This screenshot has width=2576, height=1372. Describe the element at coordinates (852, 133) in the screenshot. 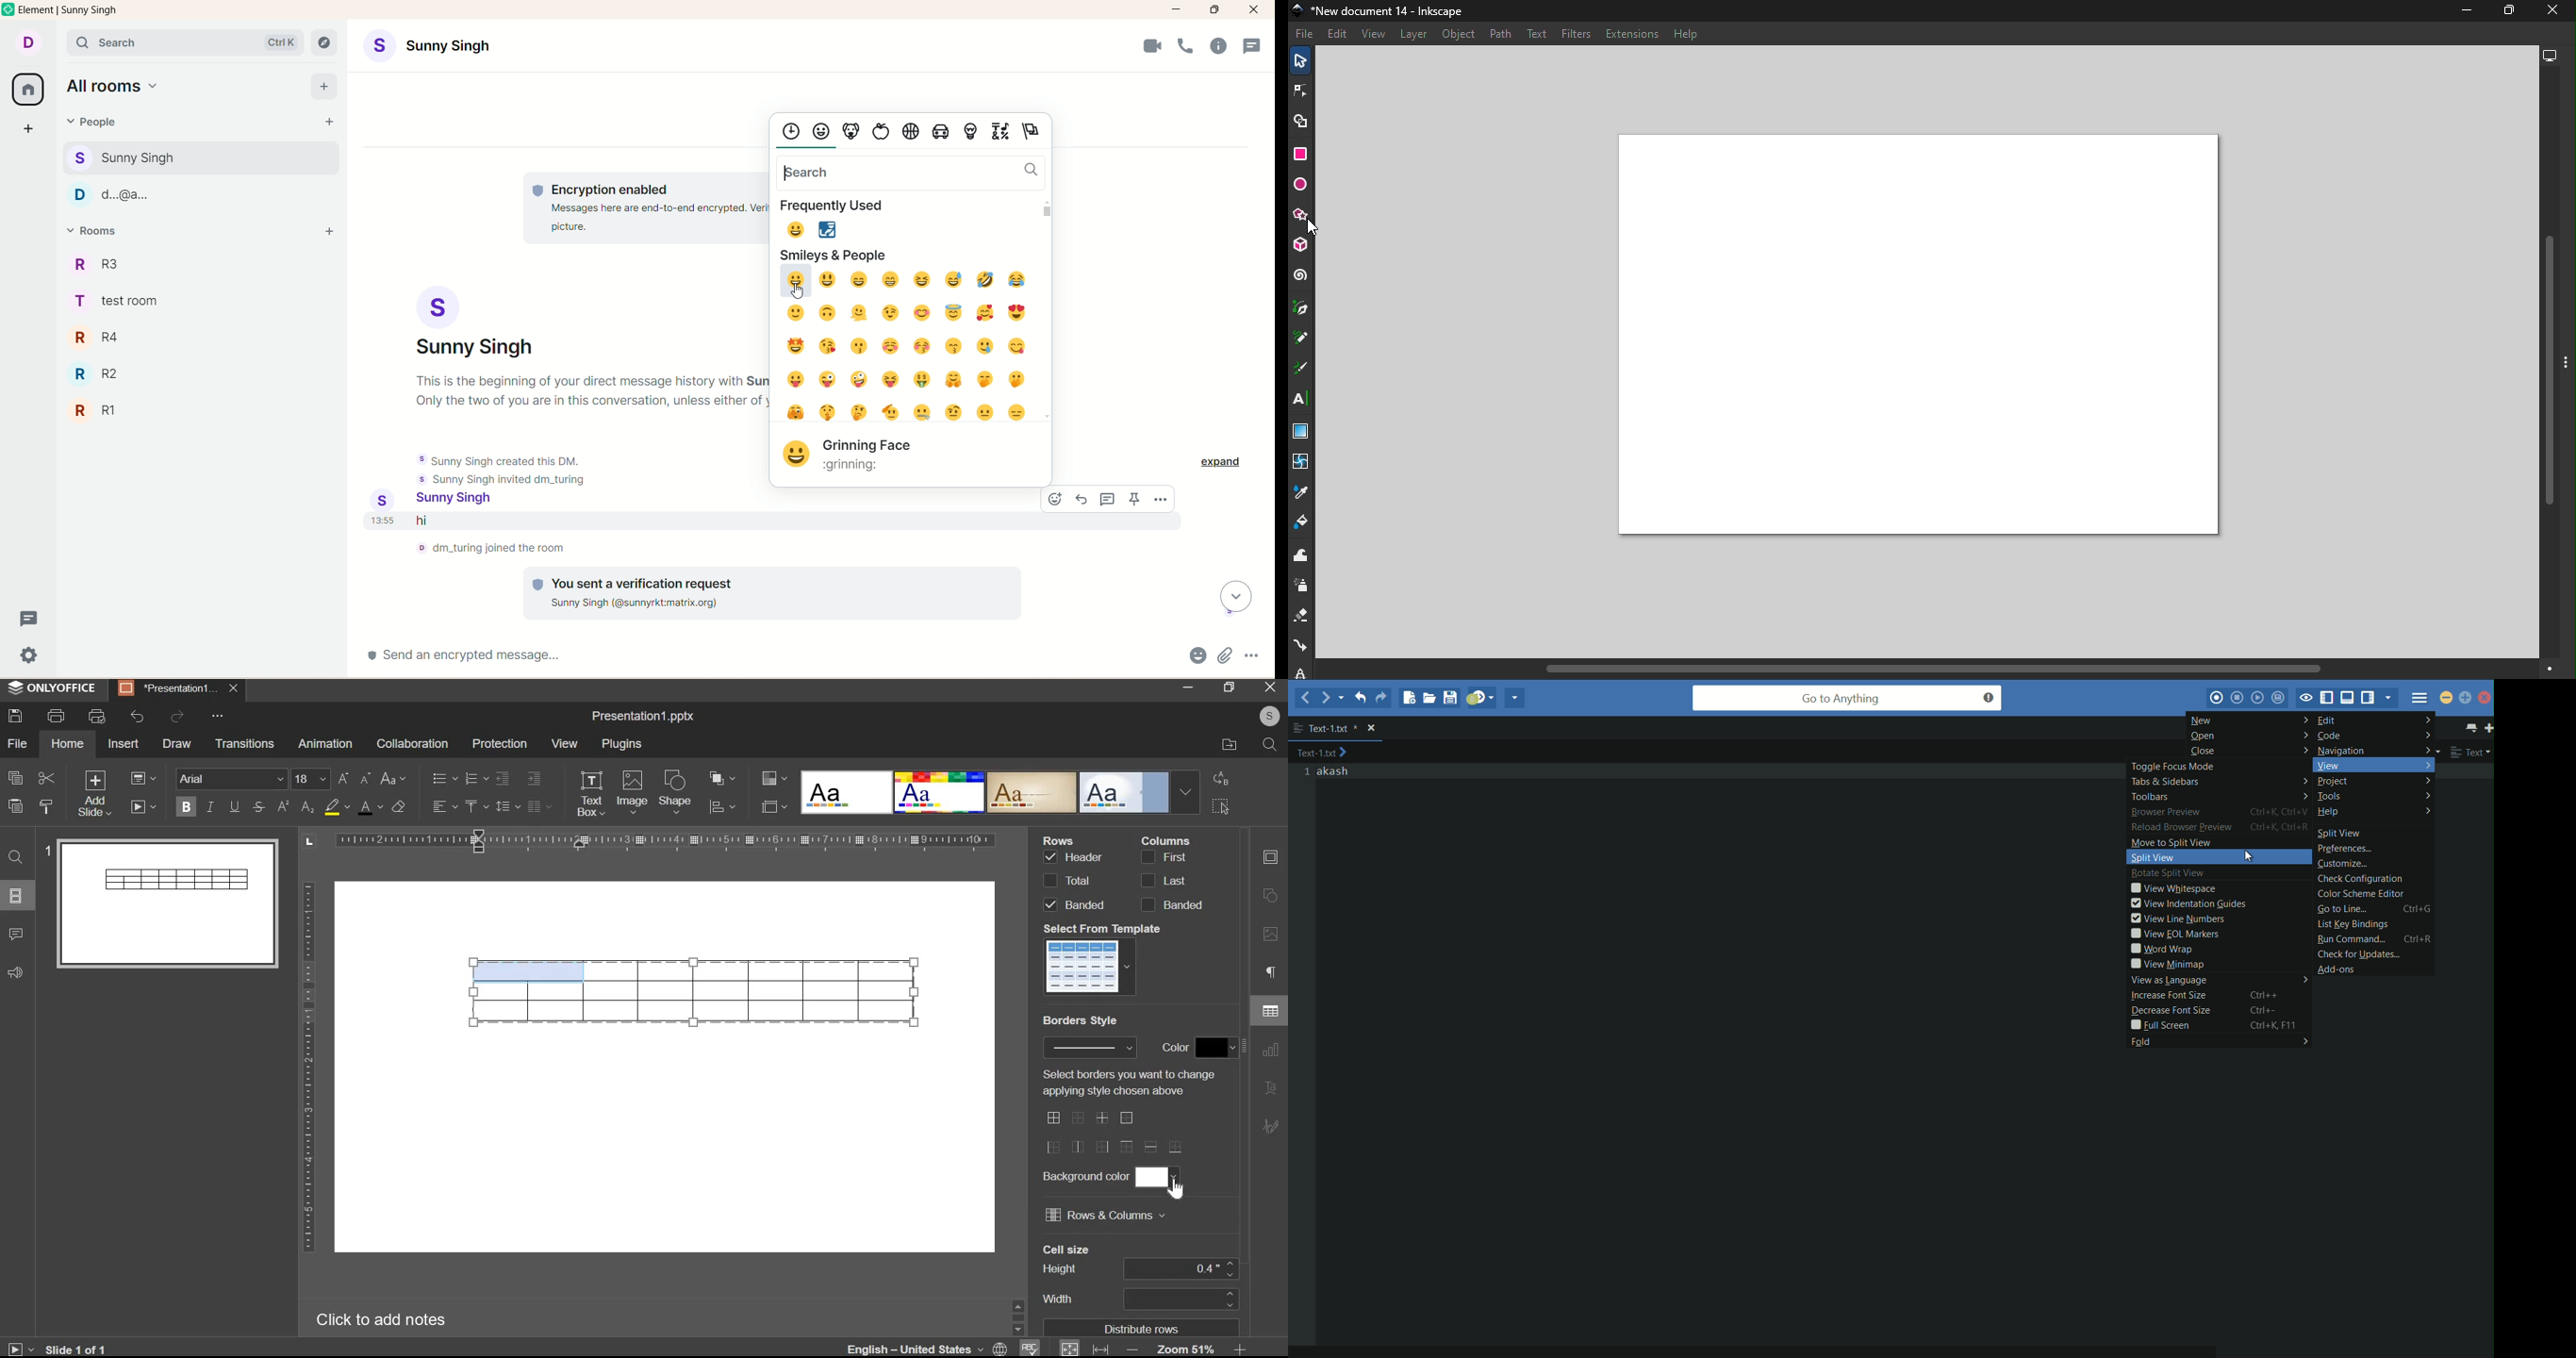

I see `Animals and nature` at that location.